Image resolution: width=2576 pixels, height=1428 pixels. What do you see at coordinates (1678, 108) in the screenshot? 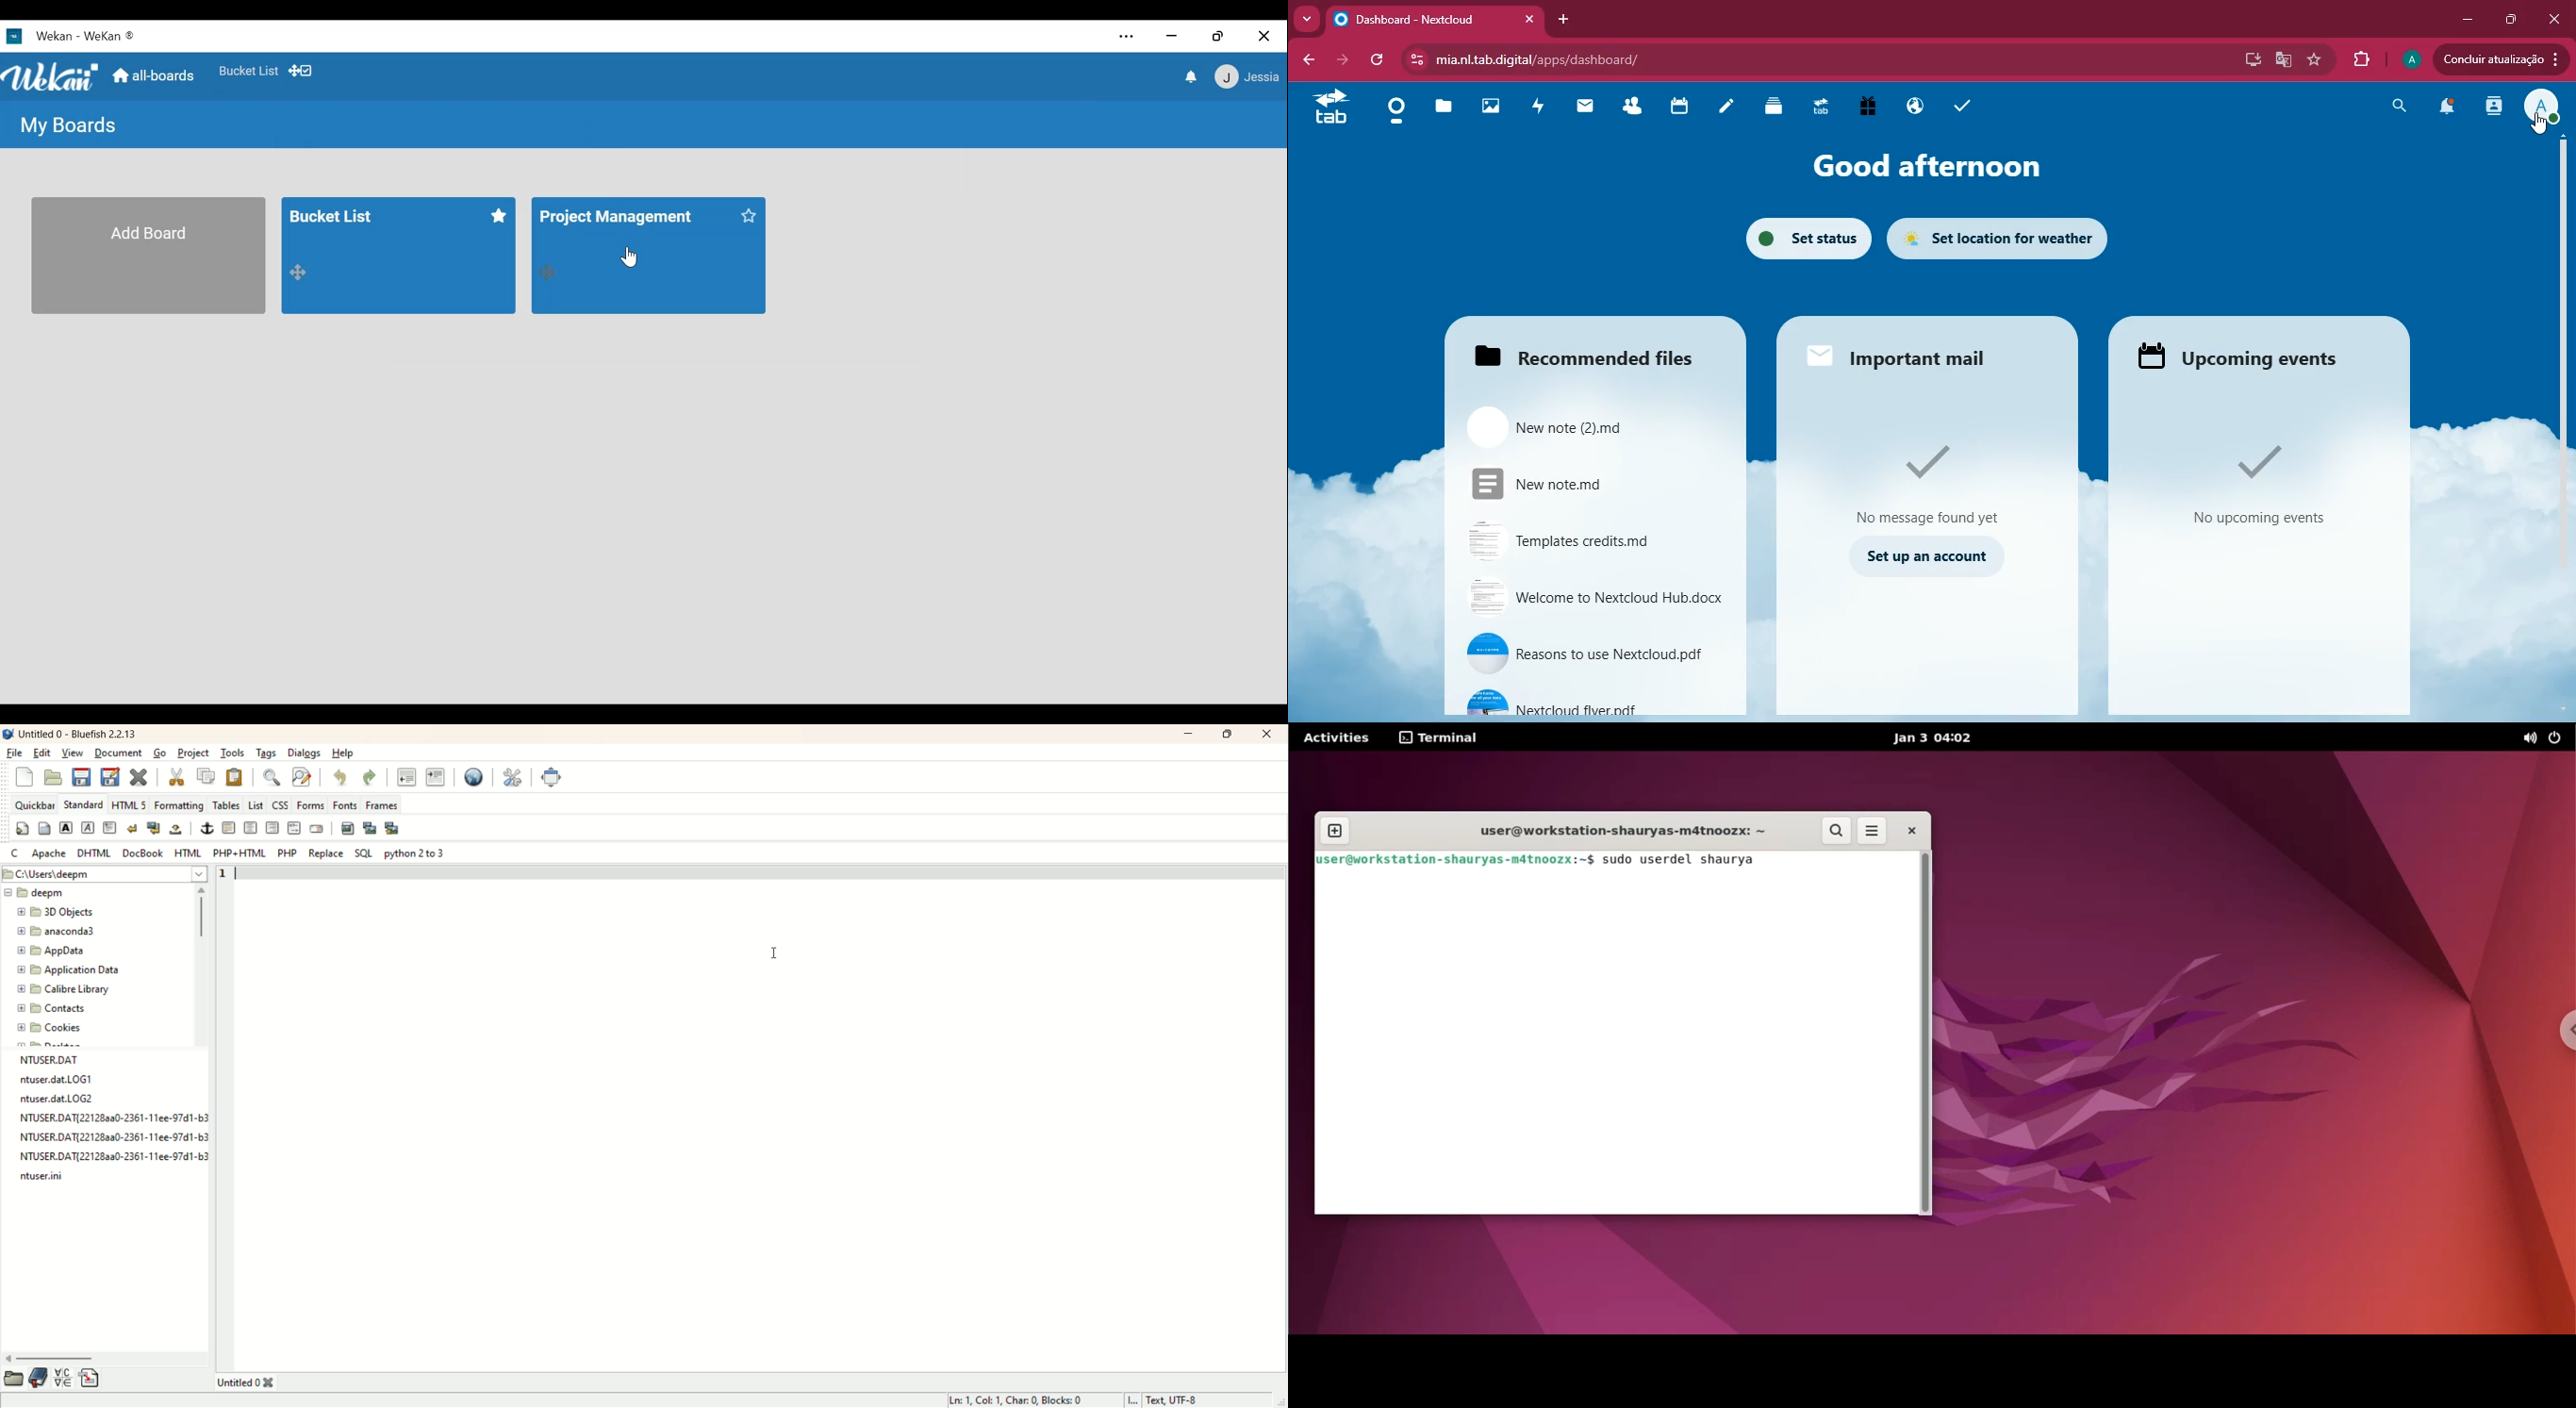
I see `calendar` at bounding box center [1678, 108].